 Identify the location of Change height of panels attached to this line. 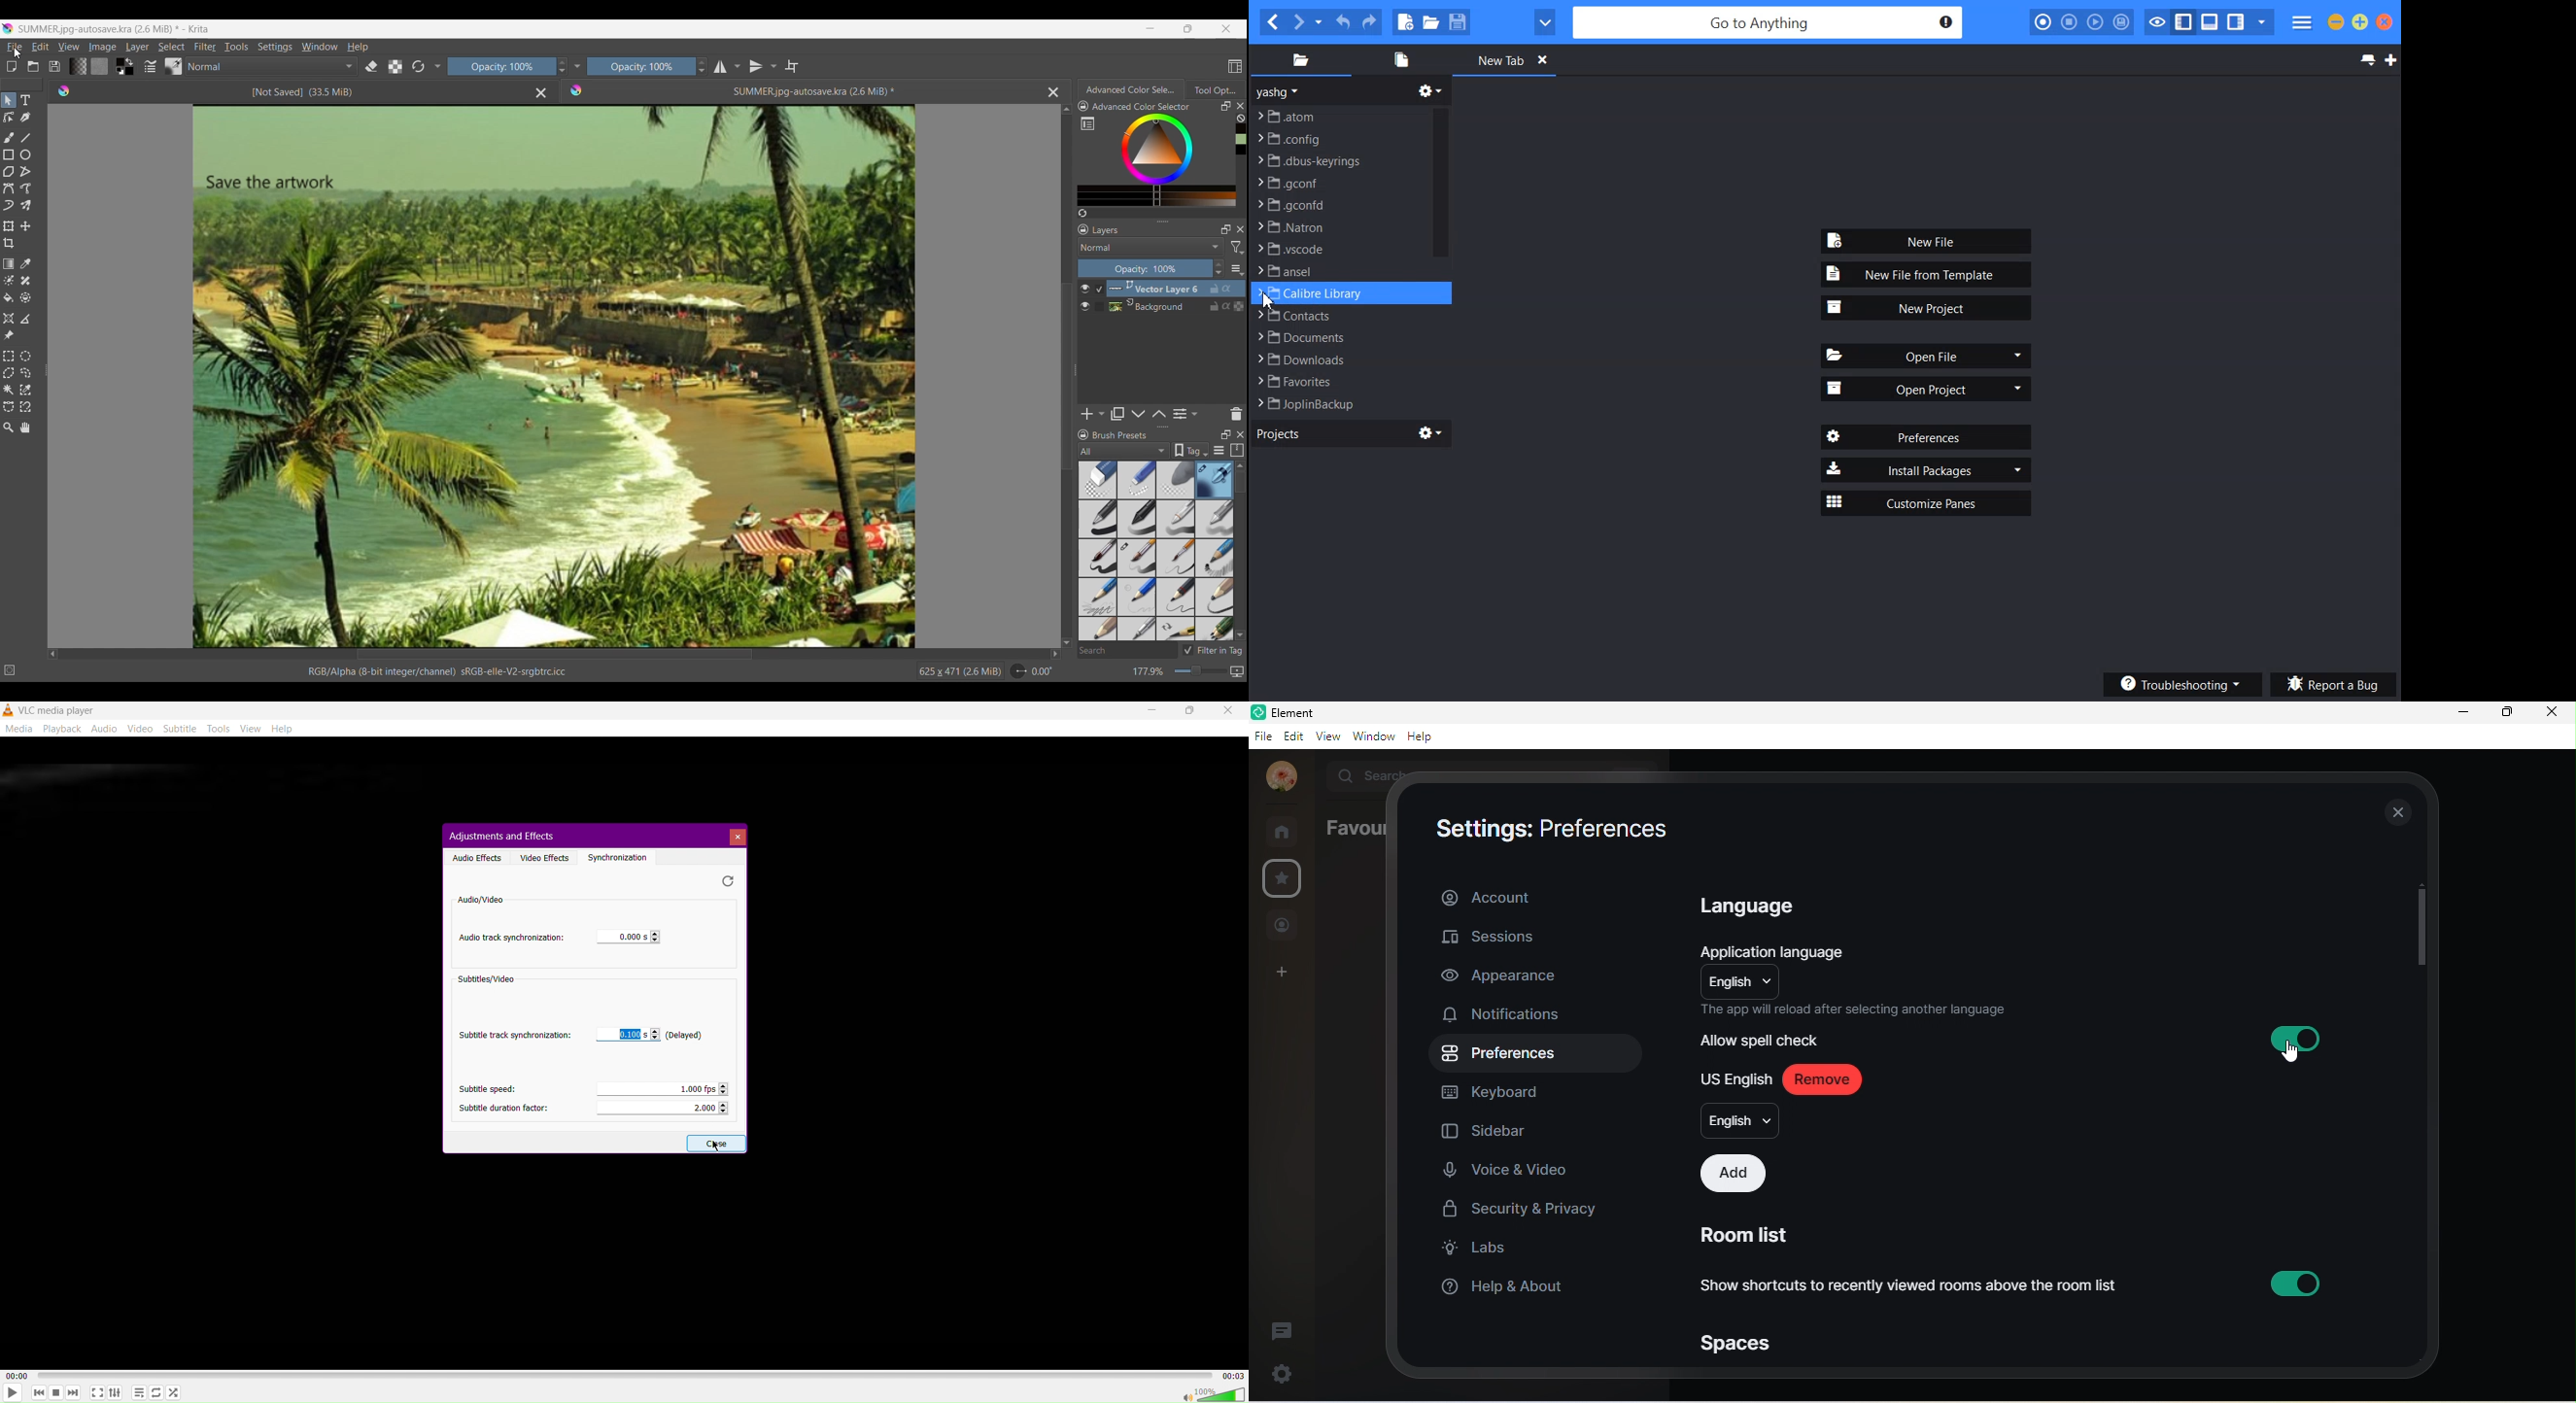
(1141, 427).